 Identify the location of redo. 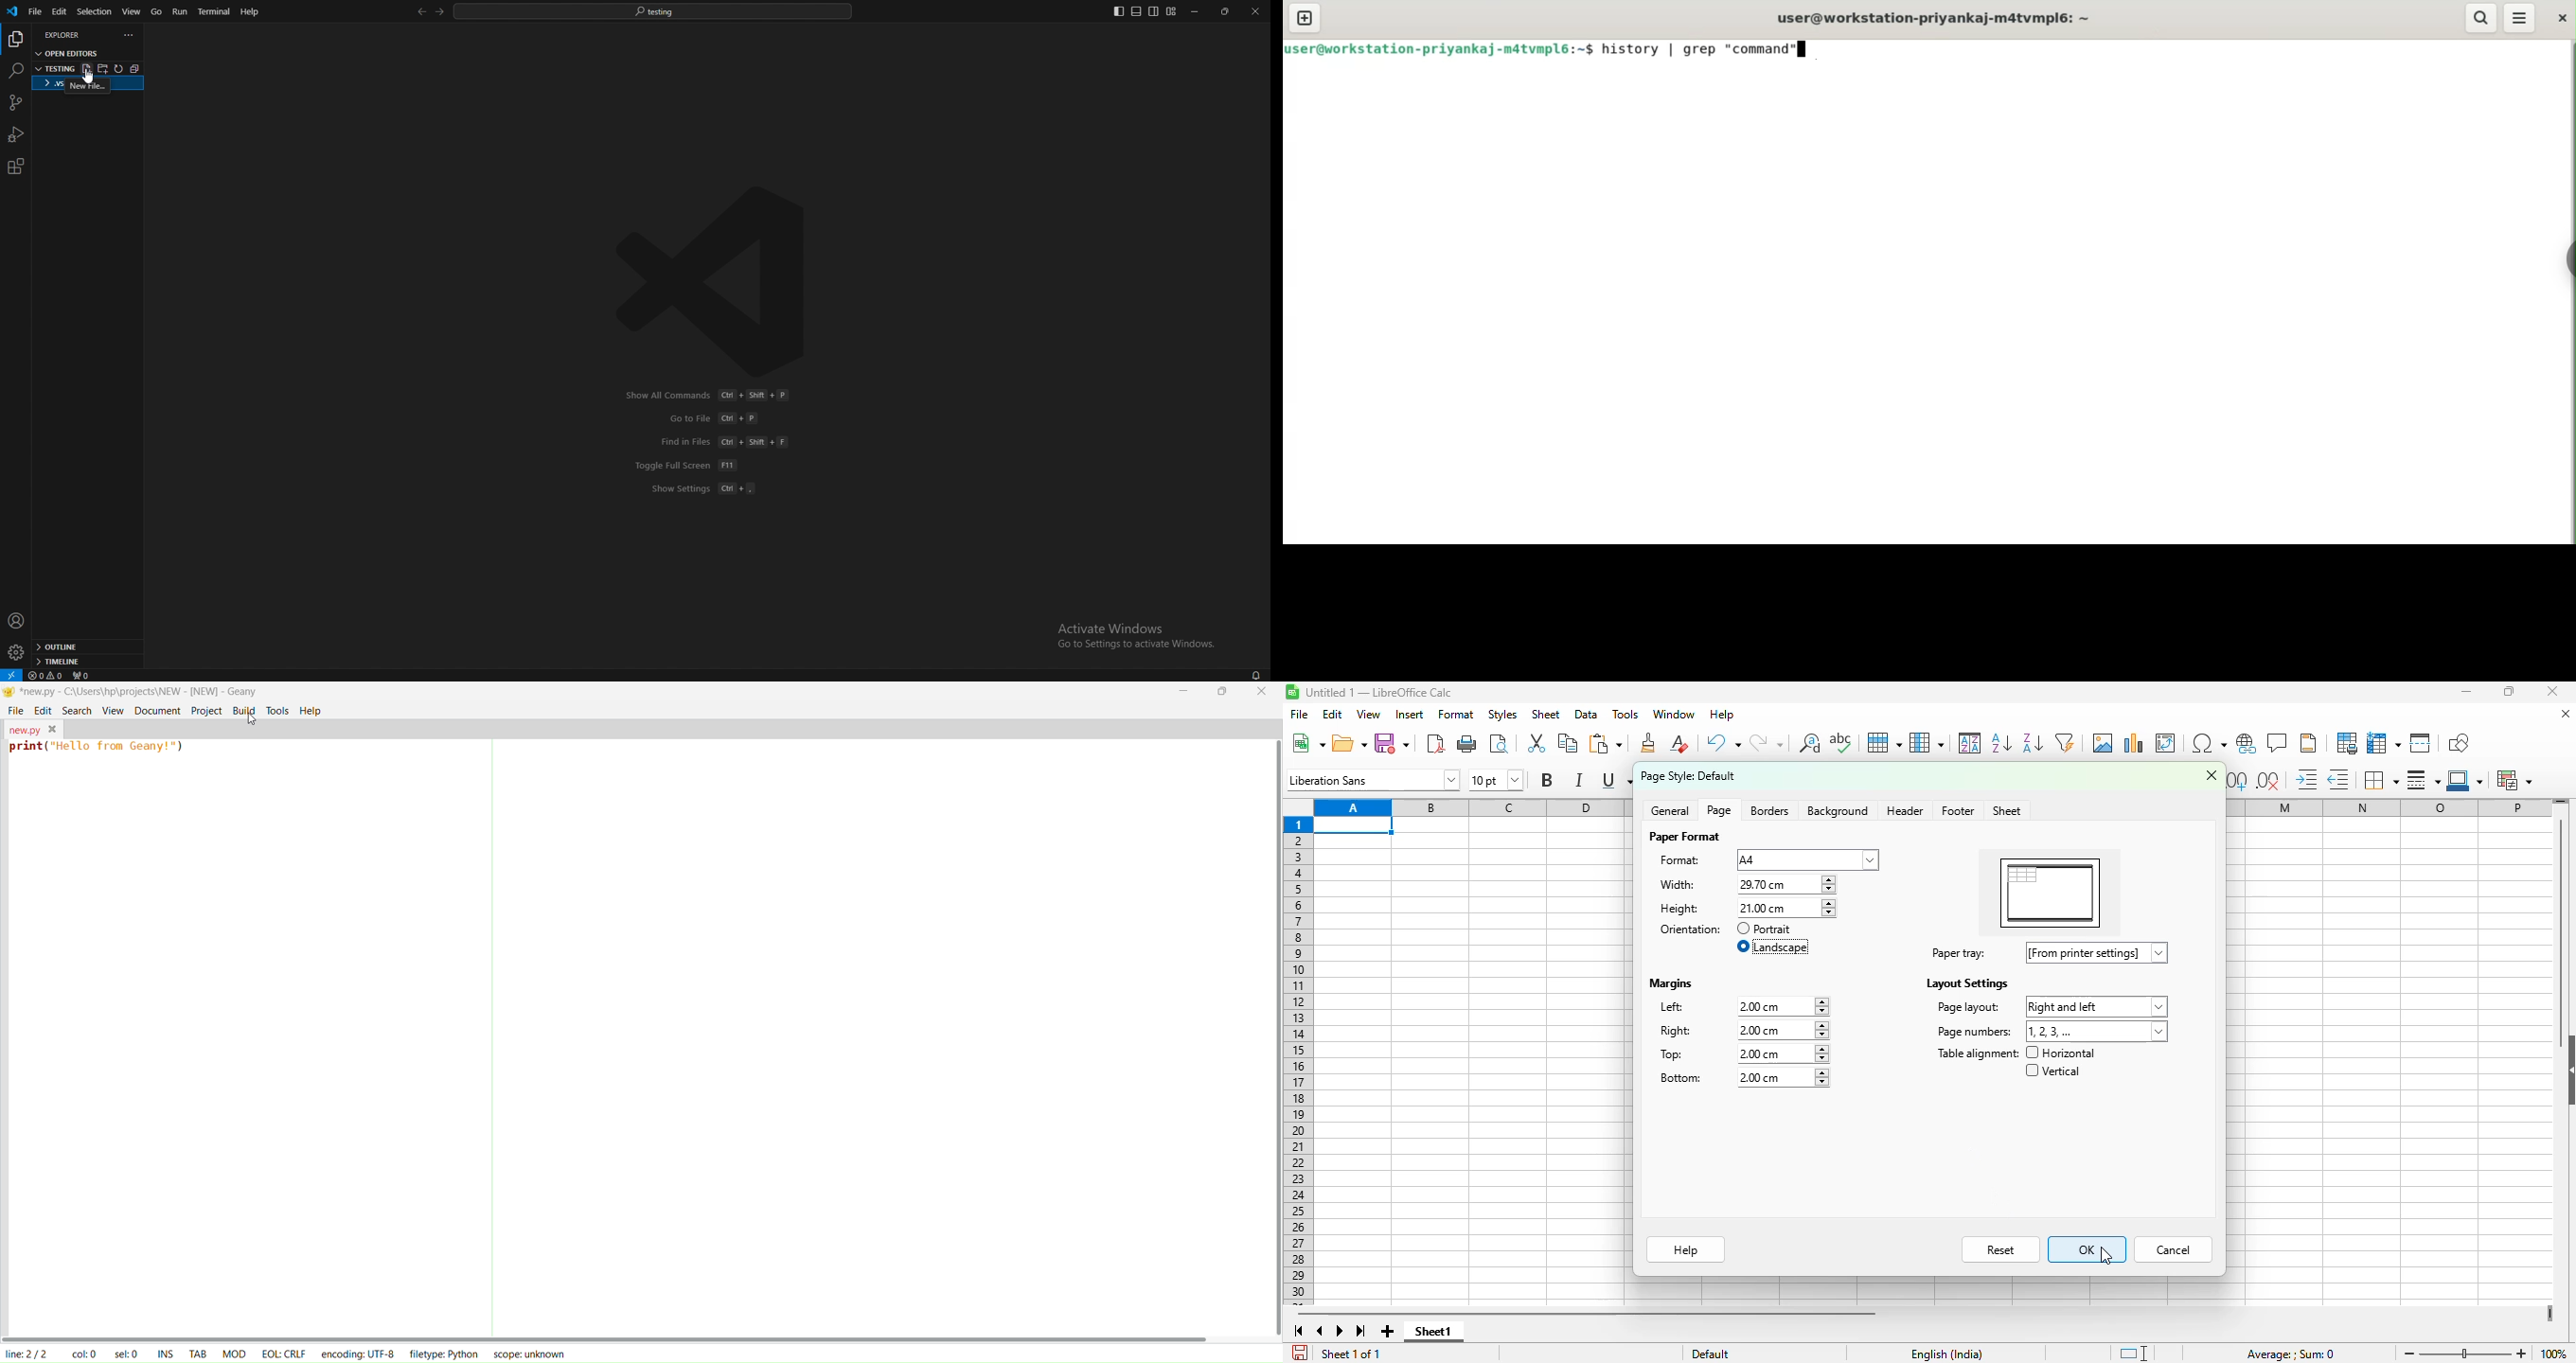
(1767, 742).